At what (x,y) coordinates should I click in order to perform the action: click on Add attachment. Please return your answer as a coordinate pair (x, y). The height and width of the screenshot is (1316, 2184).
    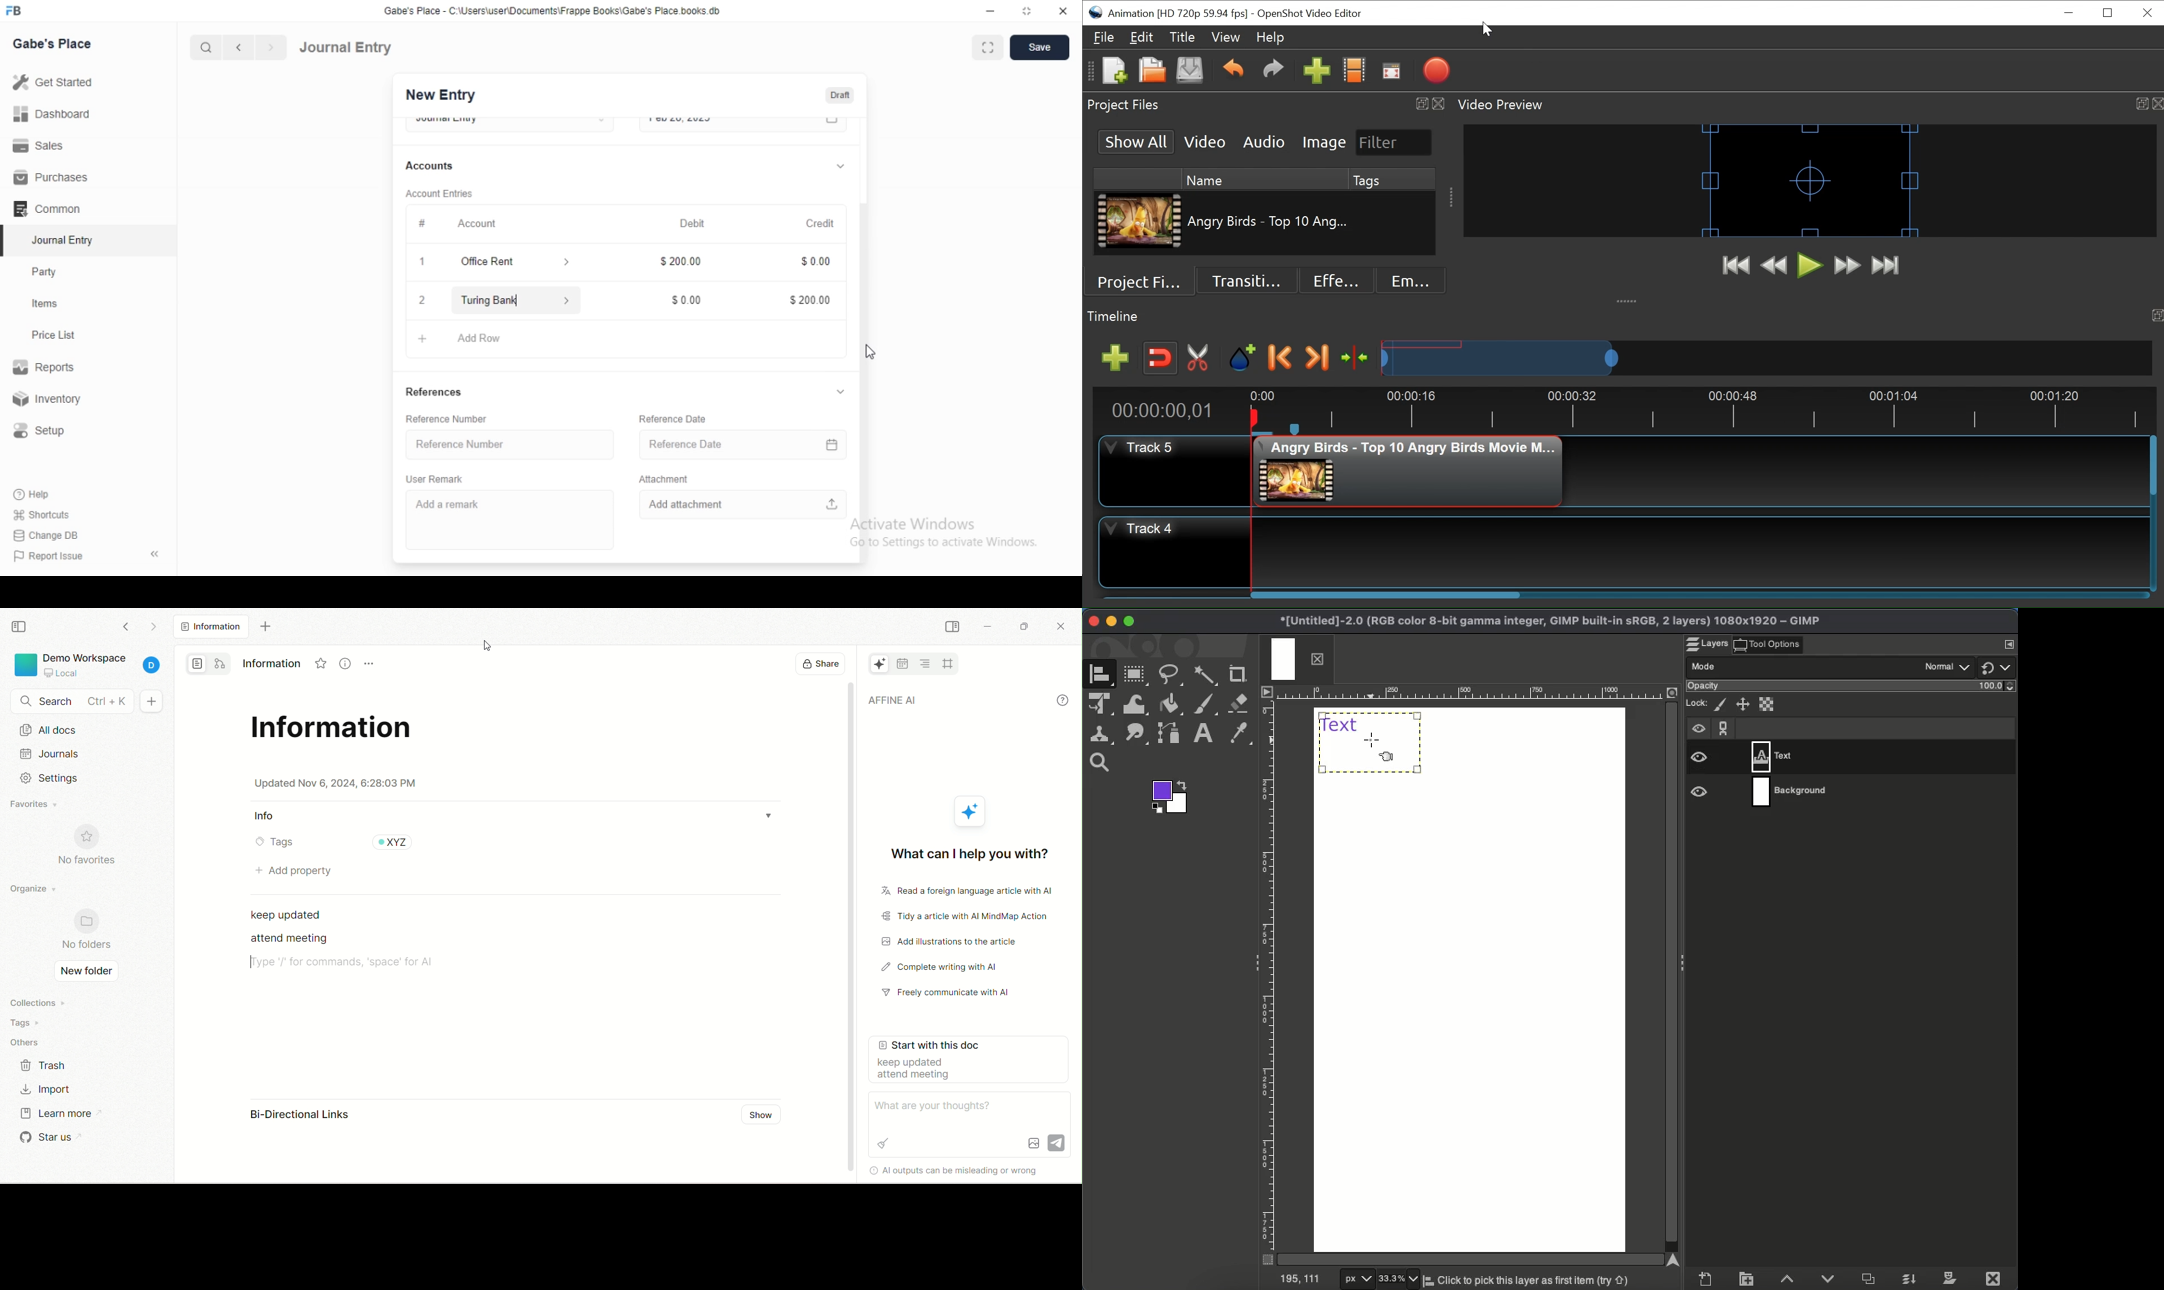
    Looking at the image, I should click on (746, 506).